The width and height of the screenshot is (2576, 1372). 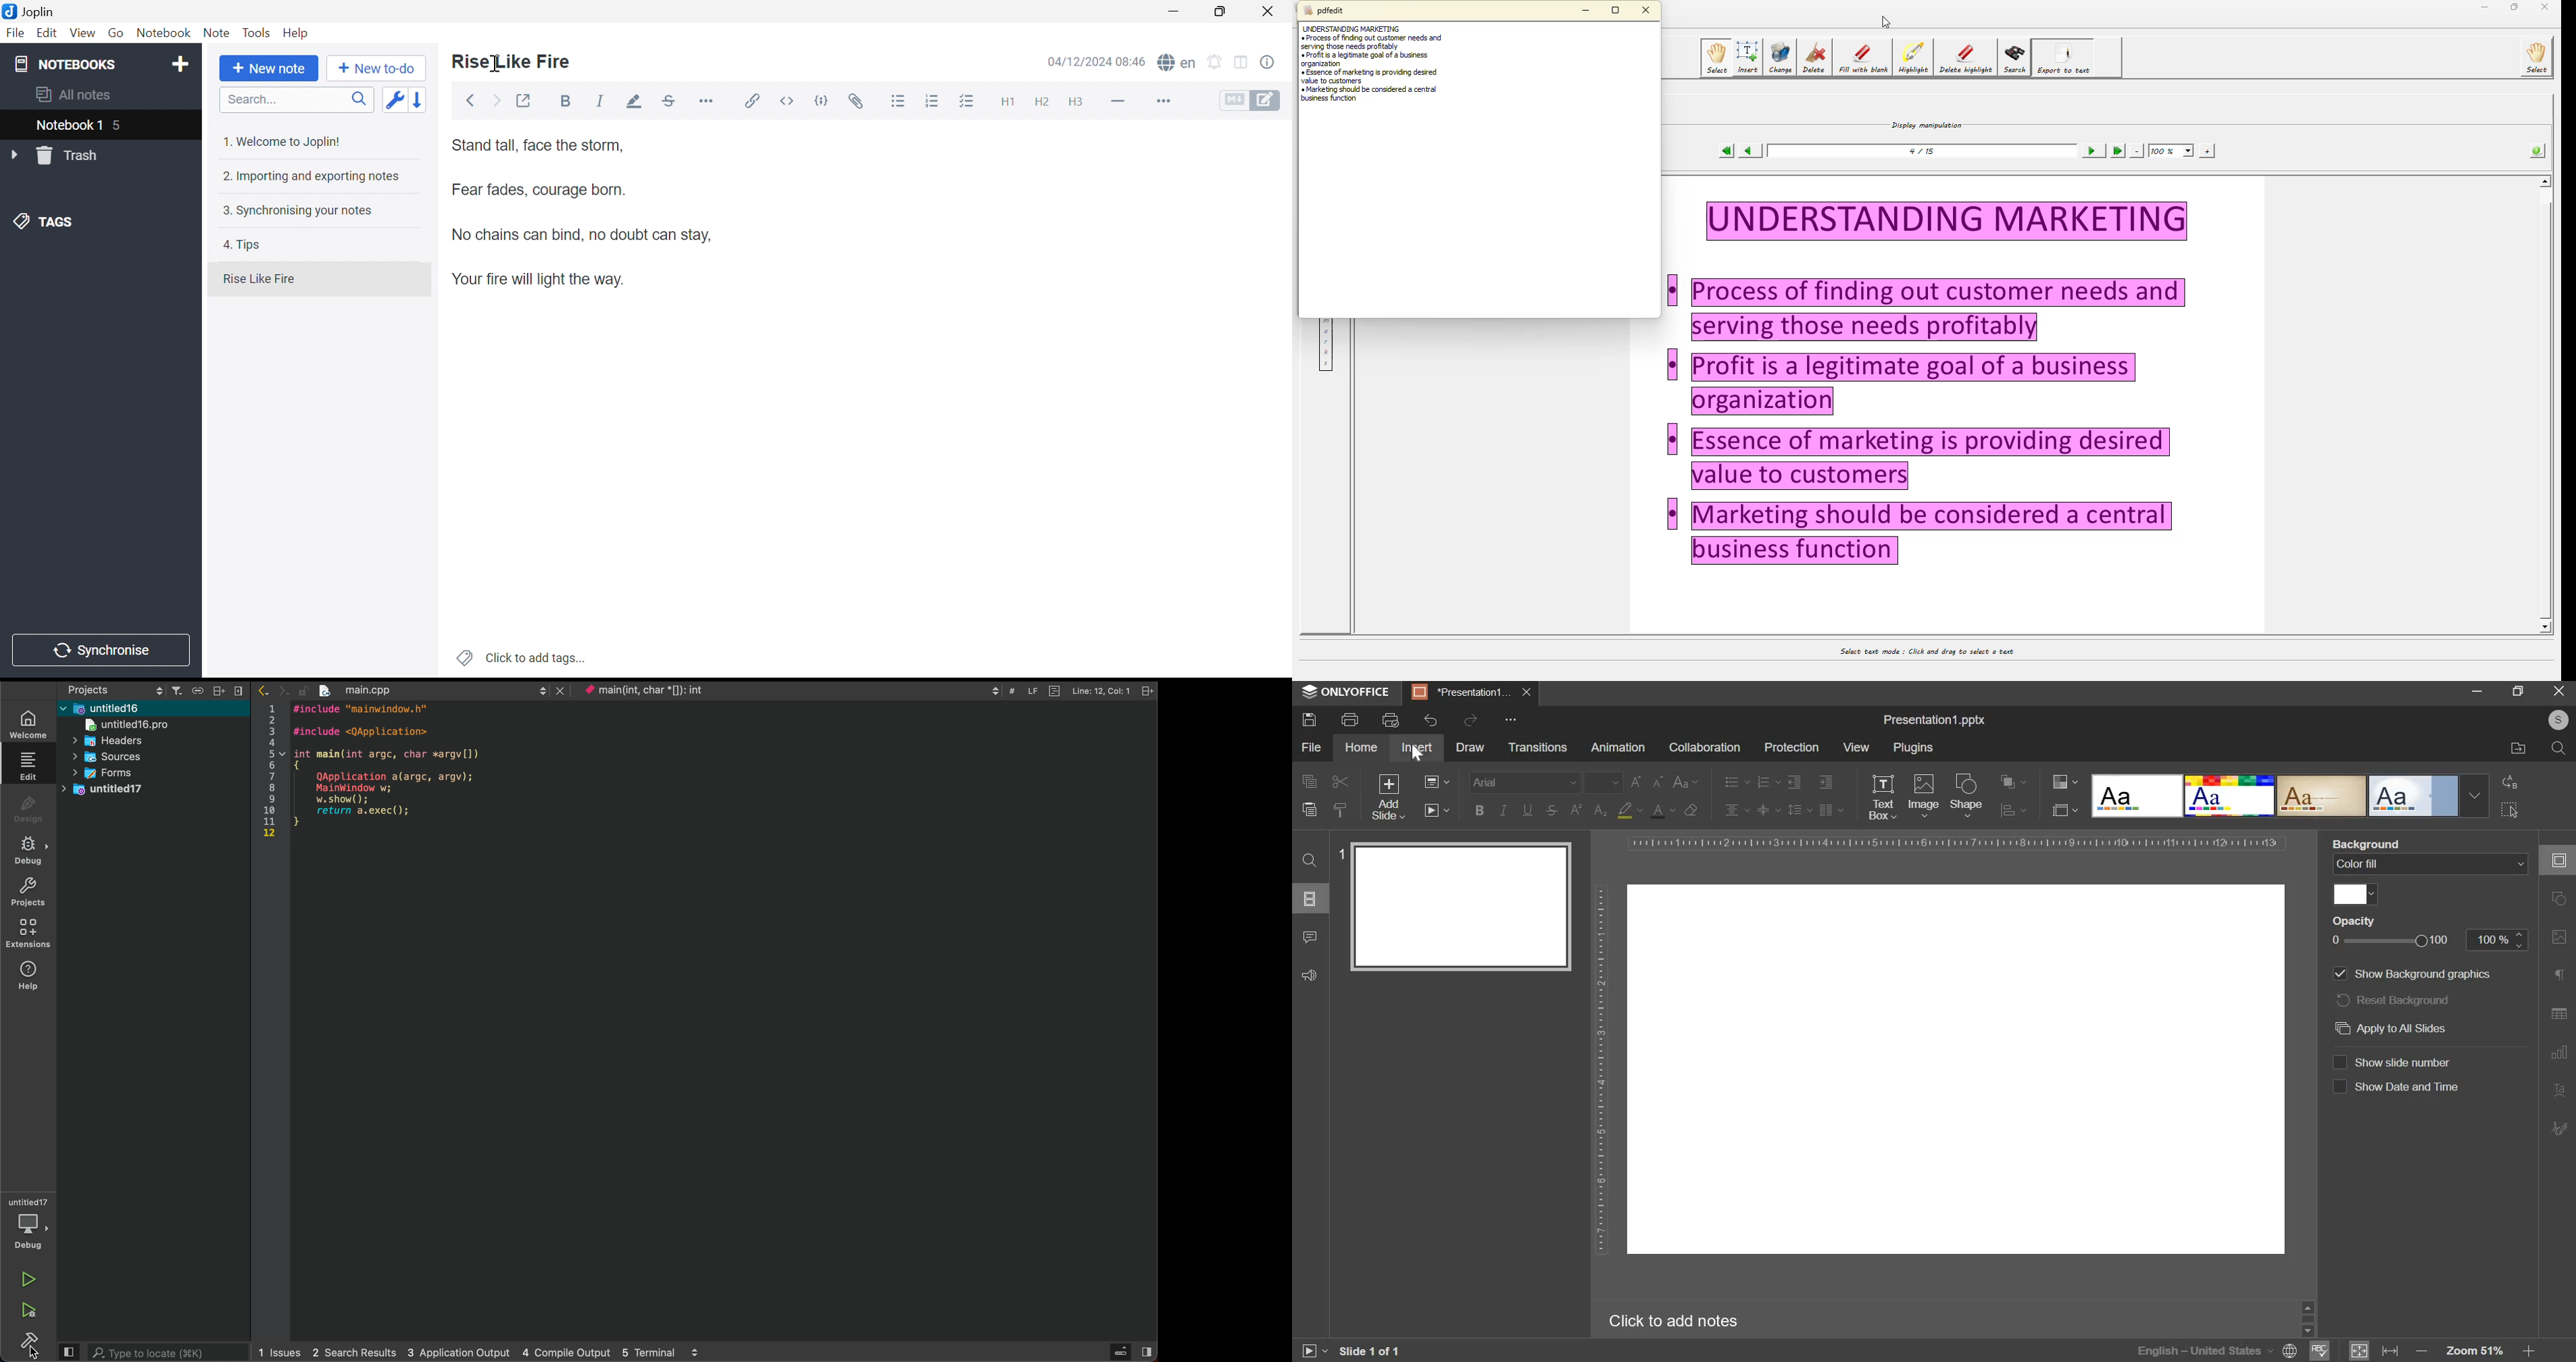 What do you see at coordinates (1799, 810) in the screenshot?
I see `line spacing` at bounding box center [1799, 810].